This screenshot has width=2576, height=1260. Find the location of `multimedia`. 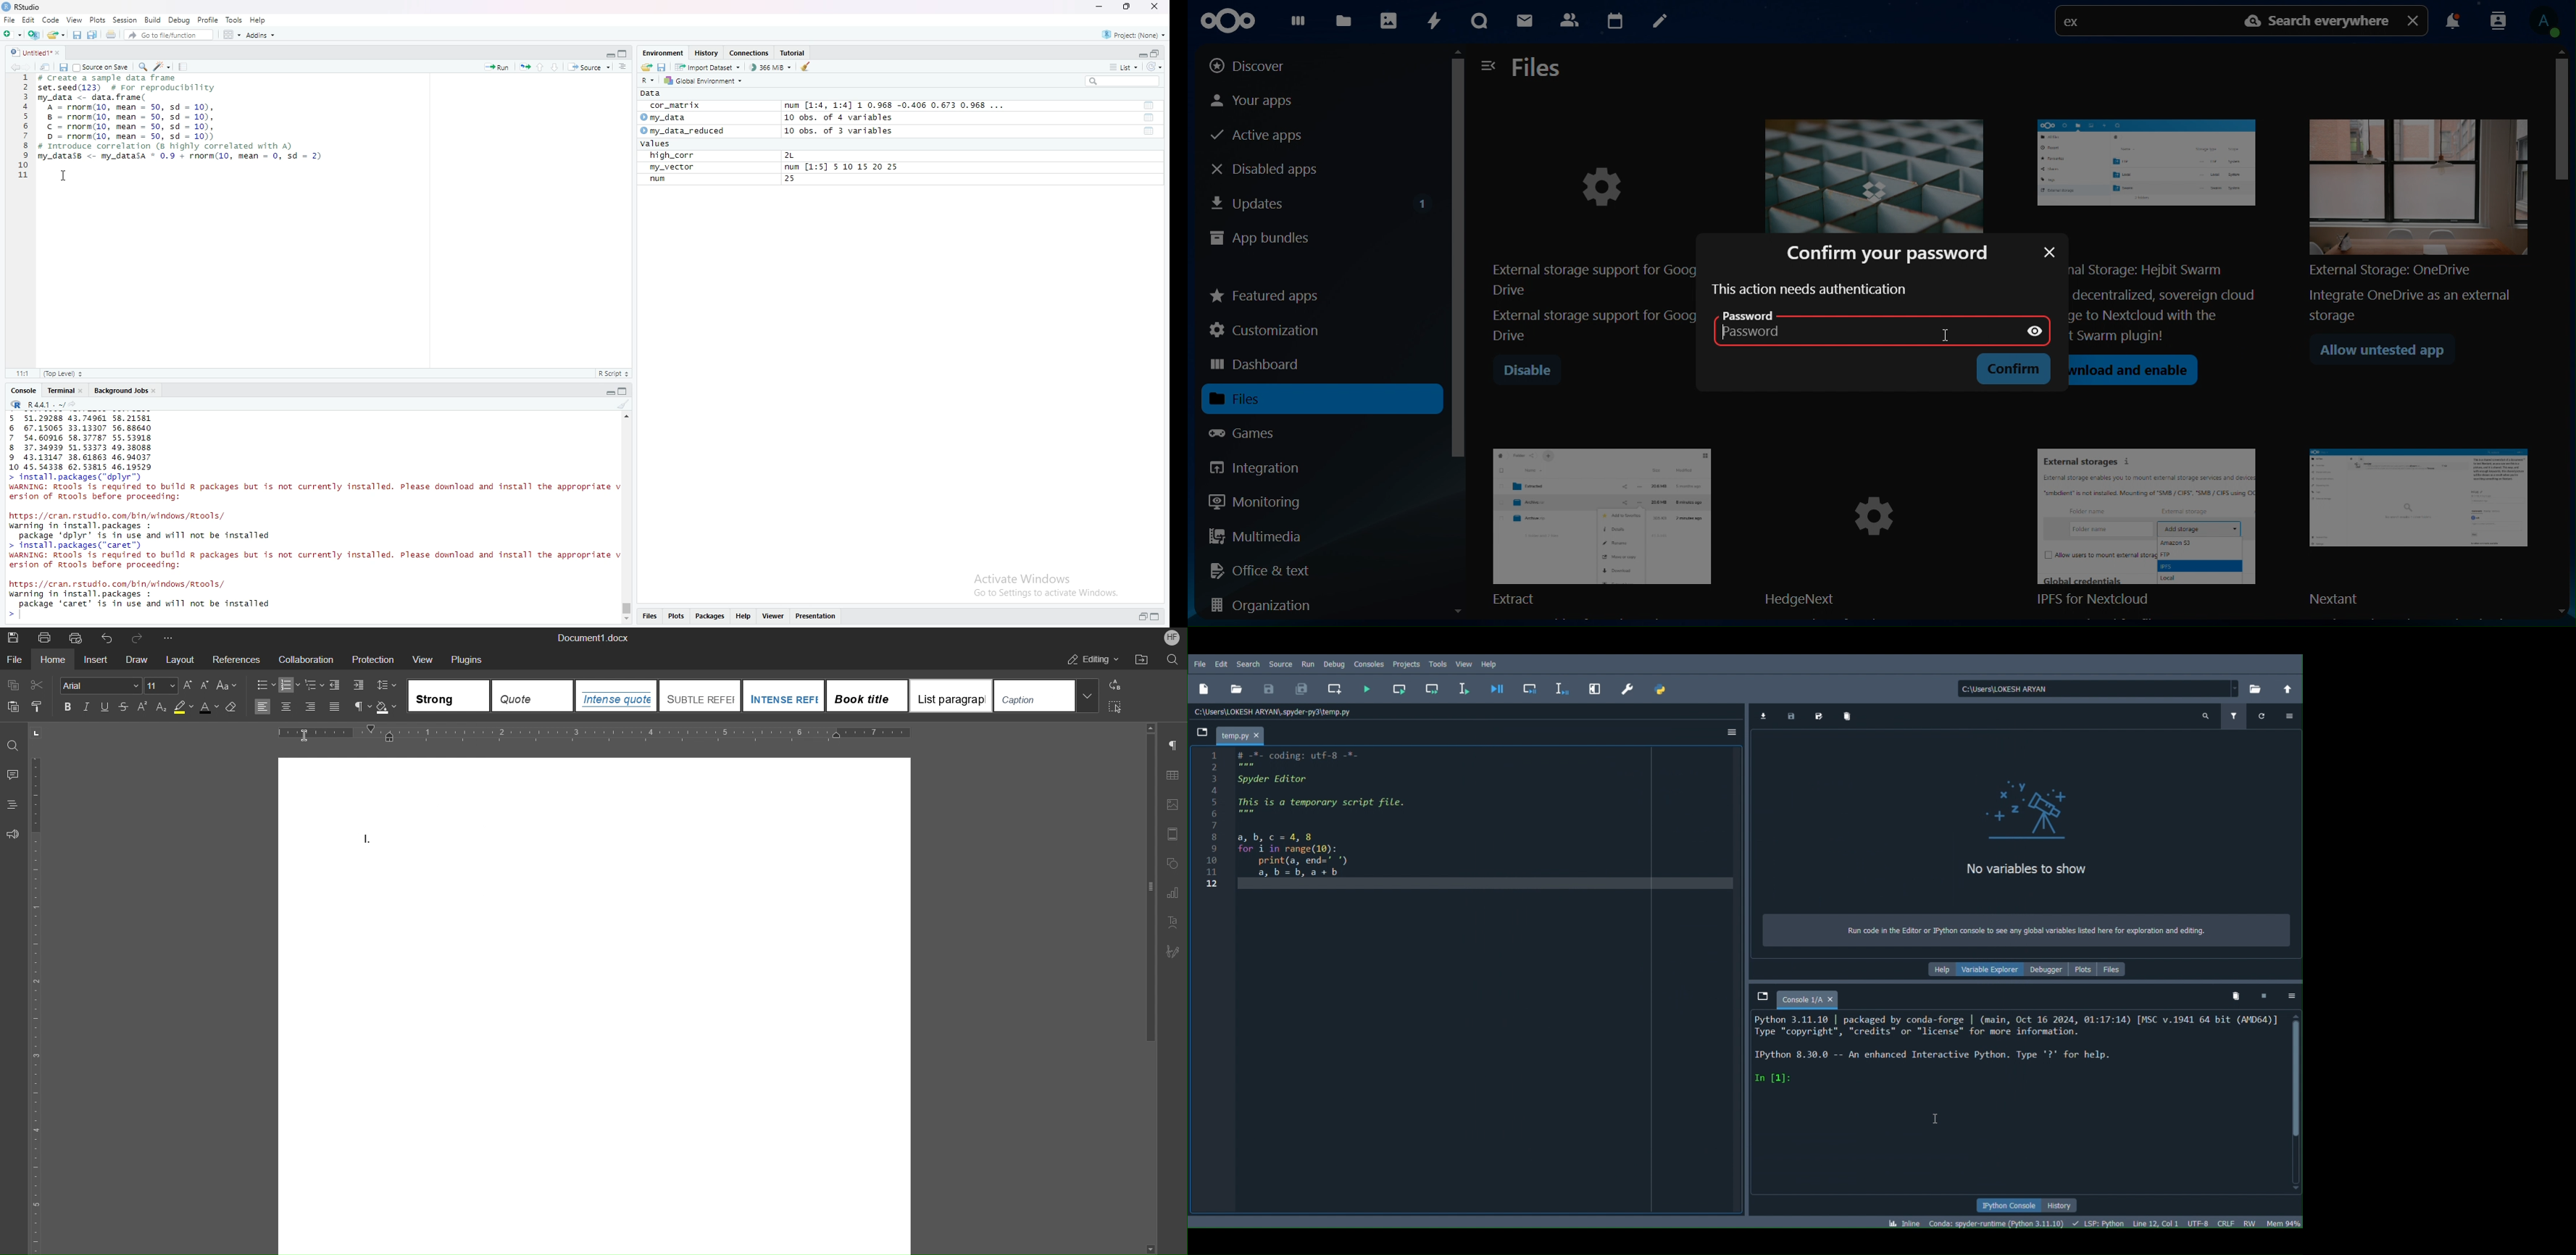

multimedia is located at coordinates (1256, 539).